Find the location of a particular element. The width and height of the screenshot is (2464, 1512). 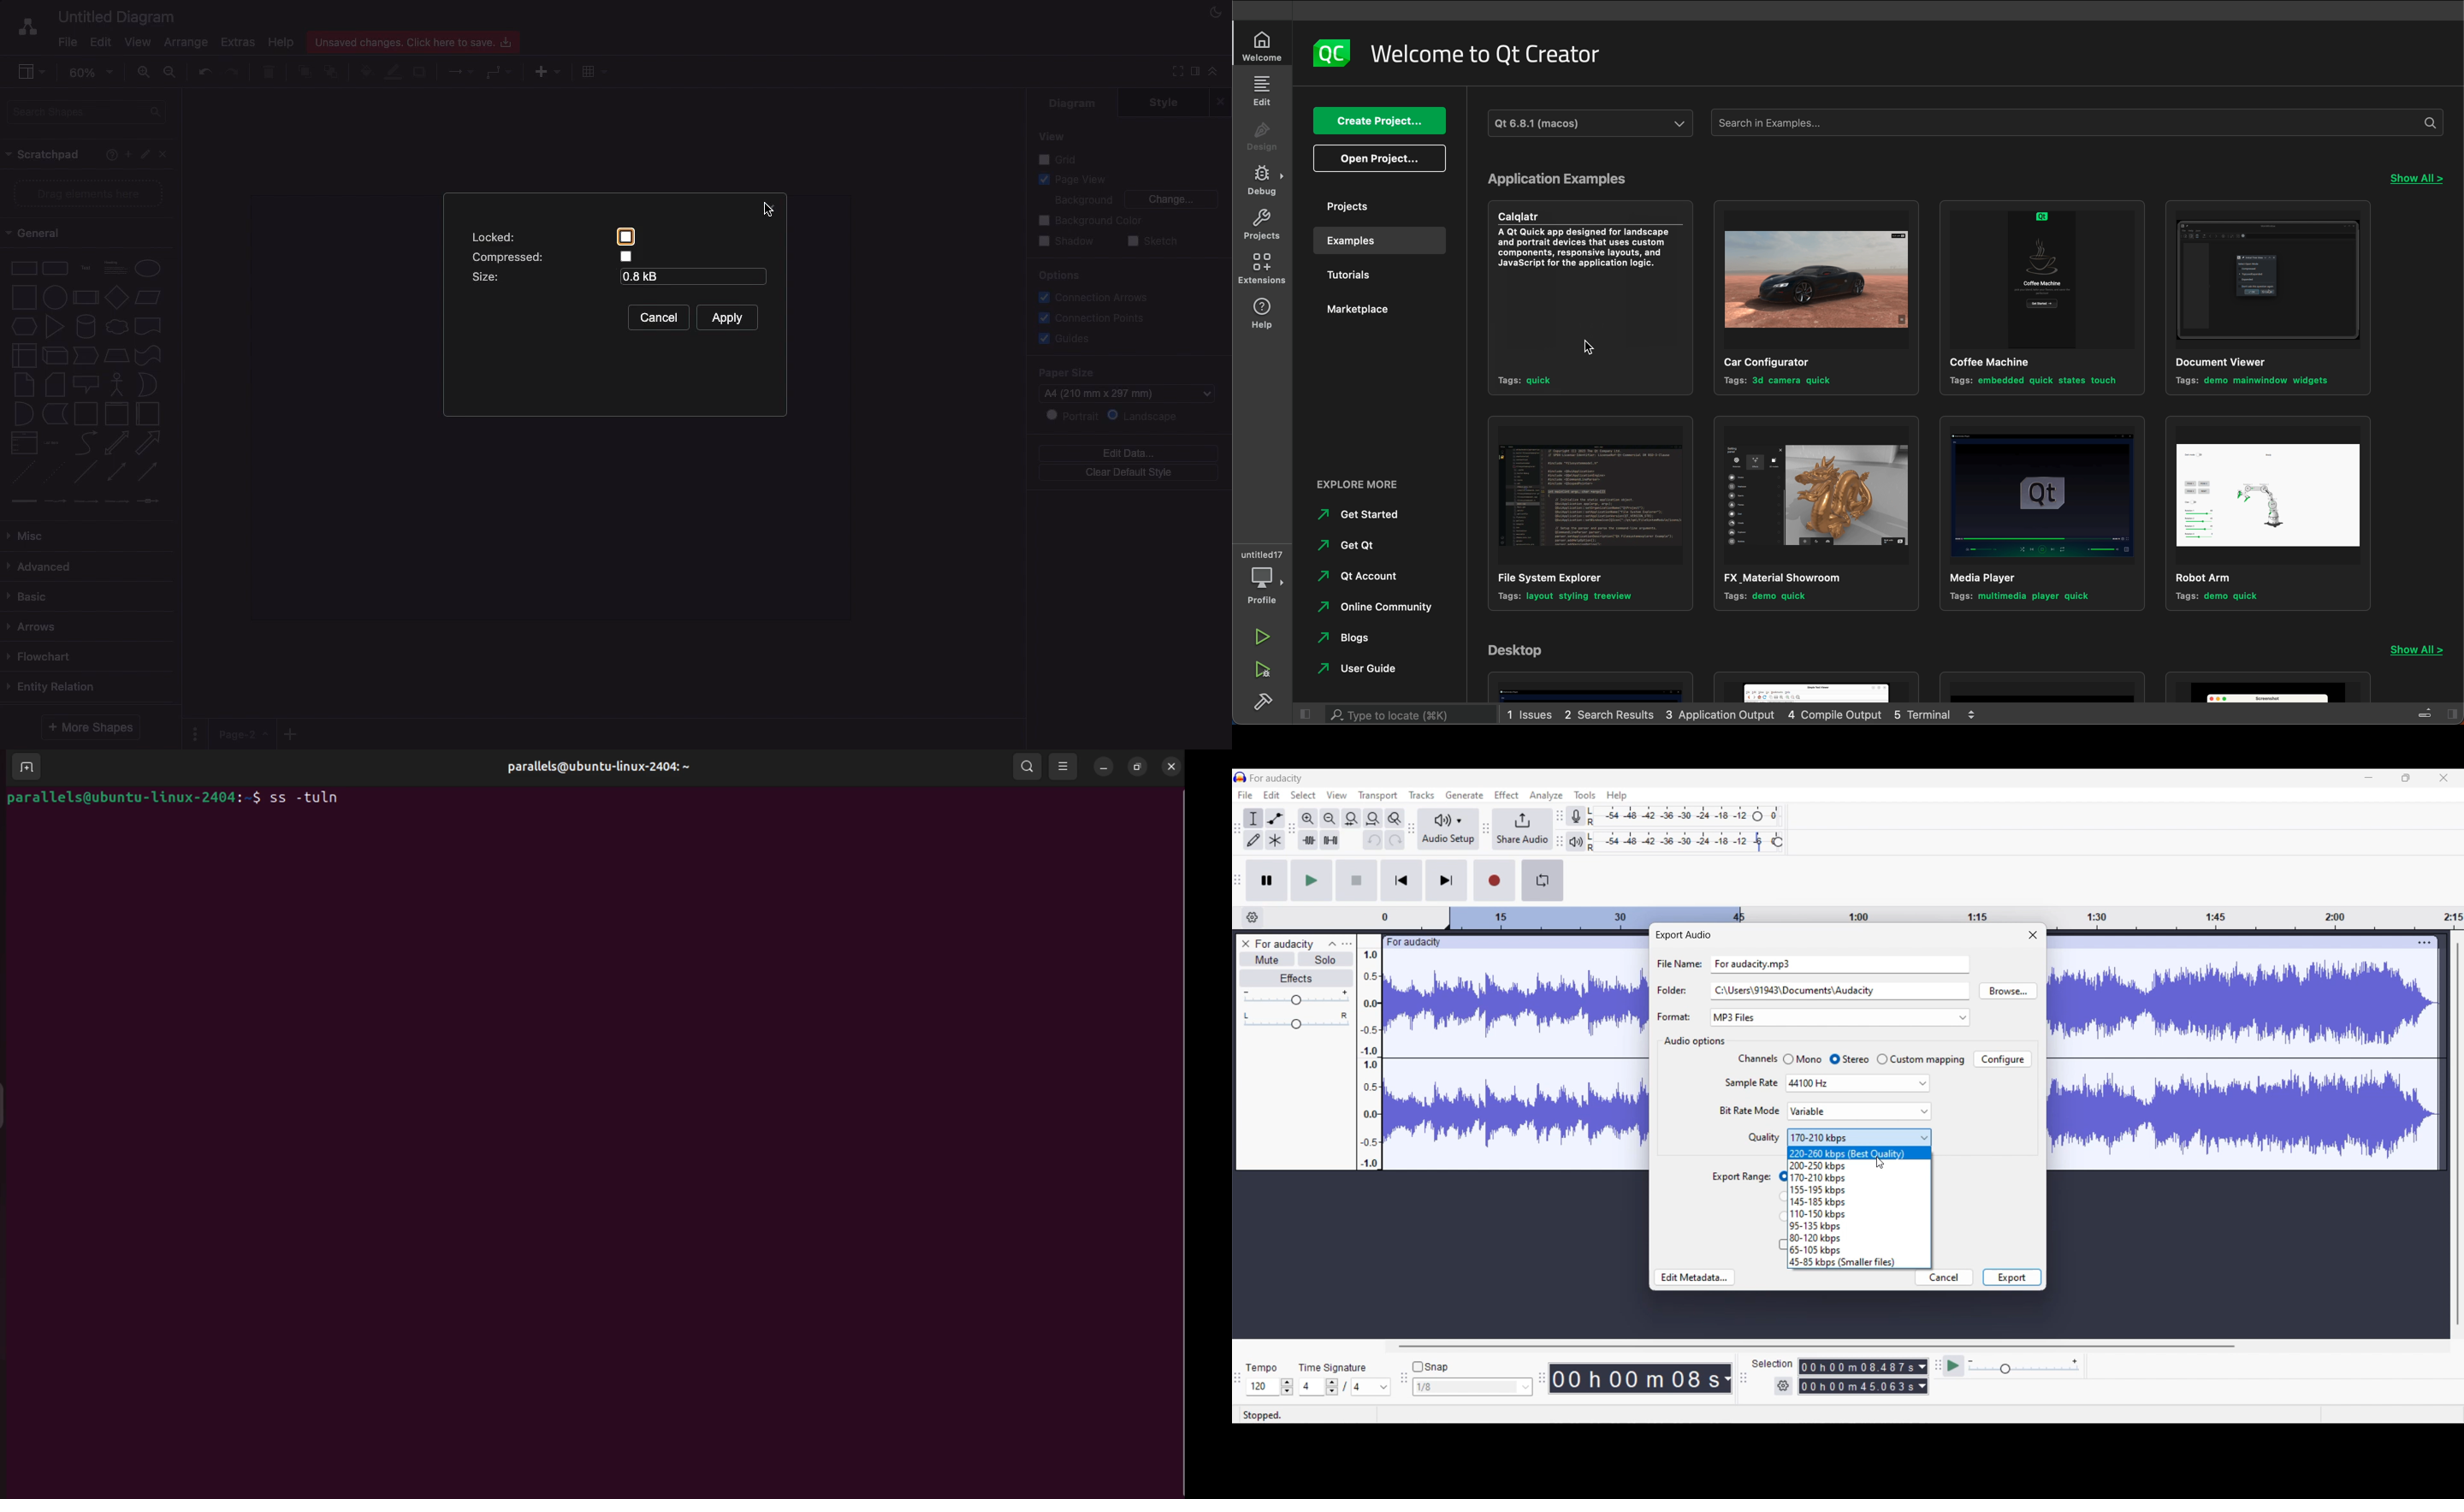

Cancel is located at coordinates (1945, 1277).